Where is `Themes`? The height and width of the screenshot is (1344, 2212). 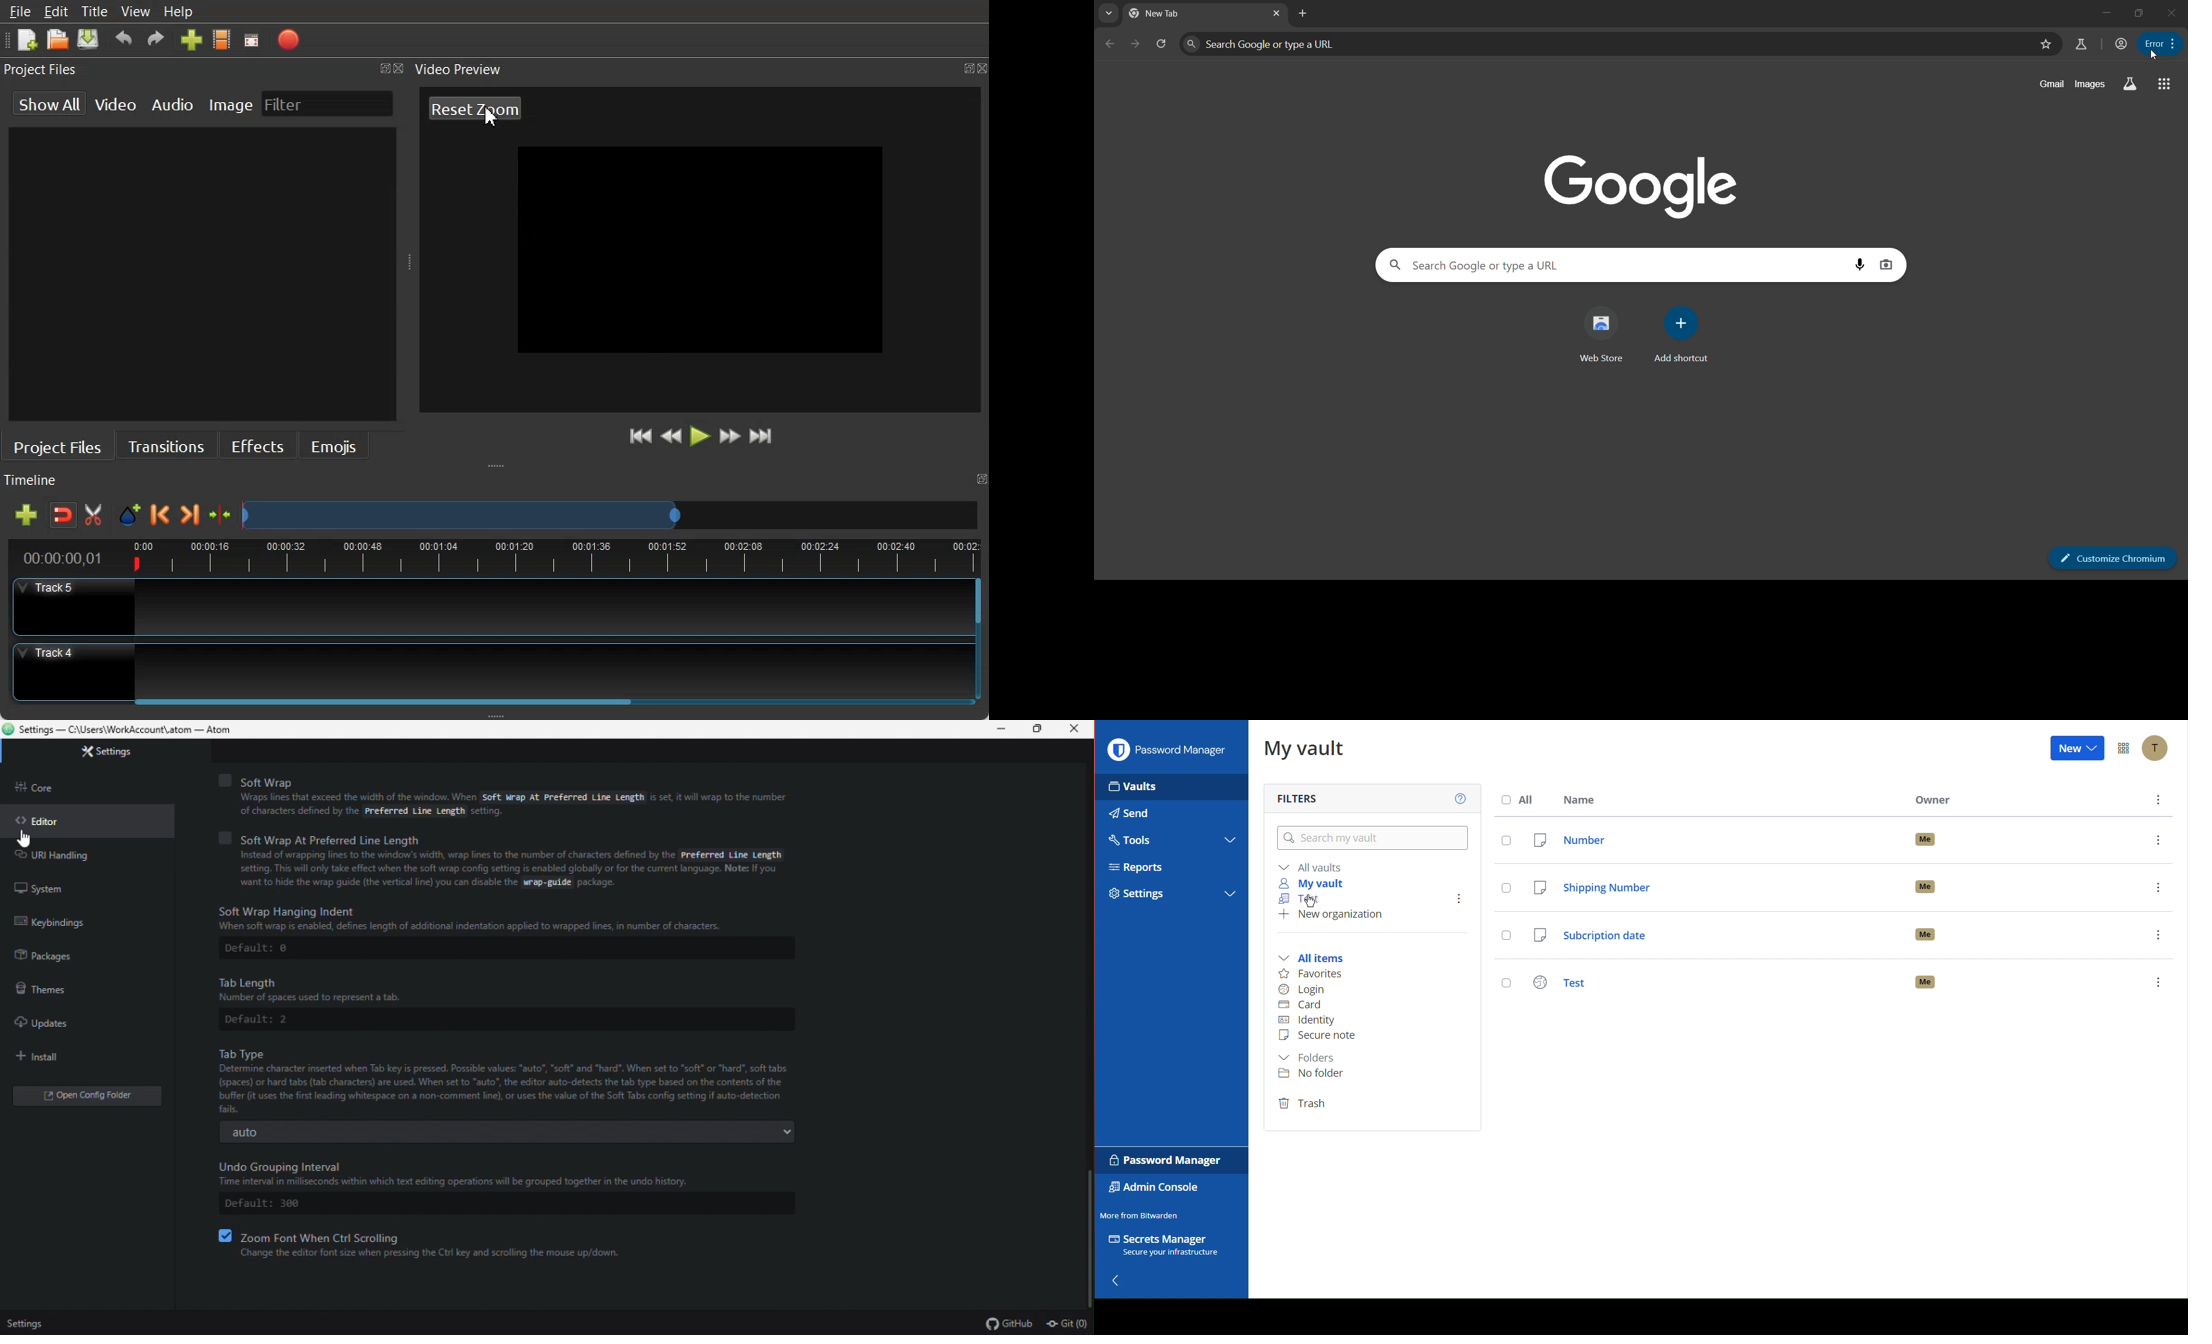
Themes is located at coordinates (47, 992).